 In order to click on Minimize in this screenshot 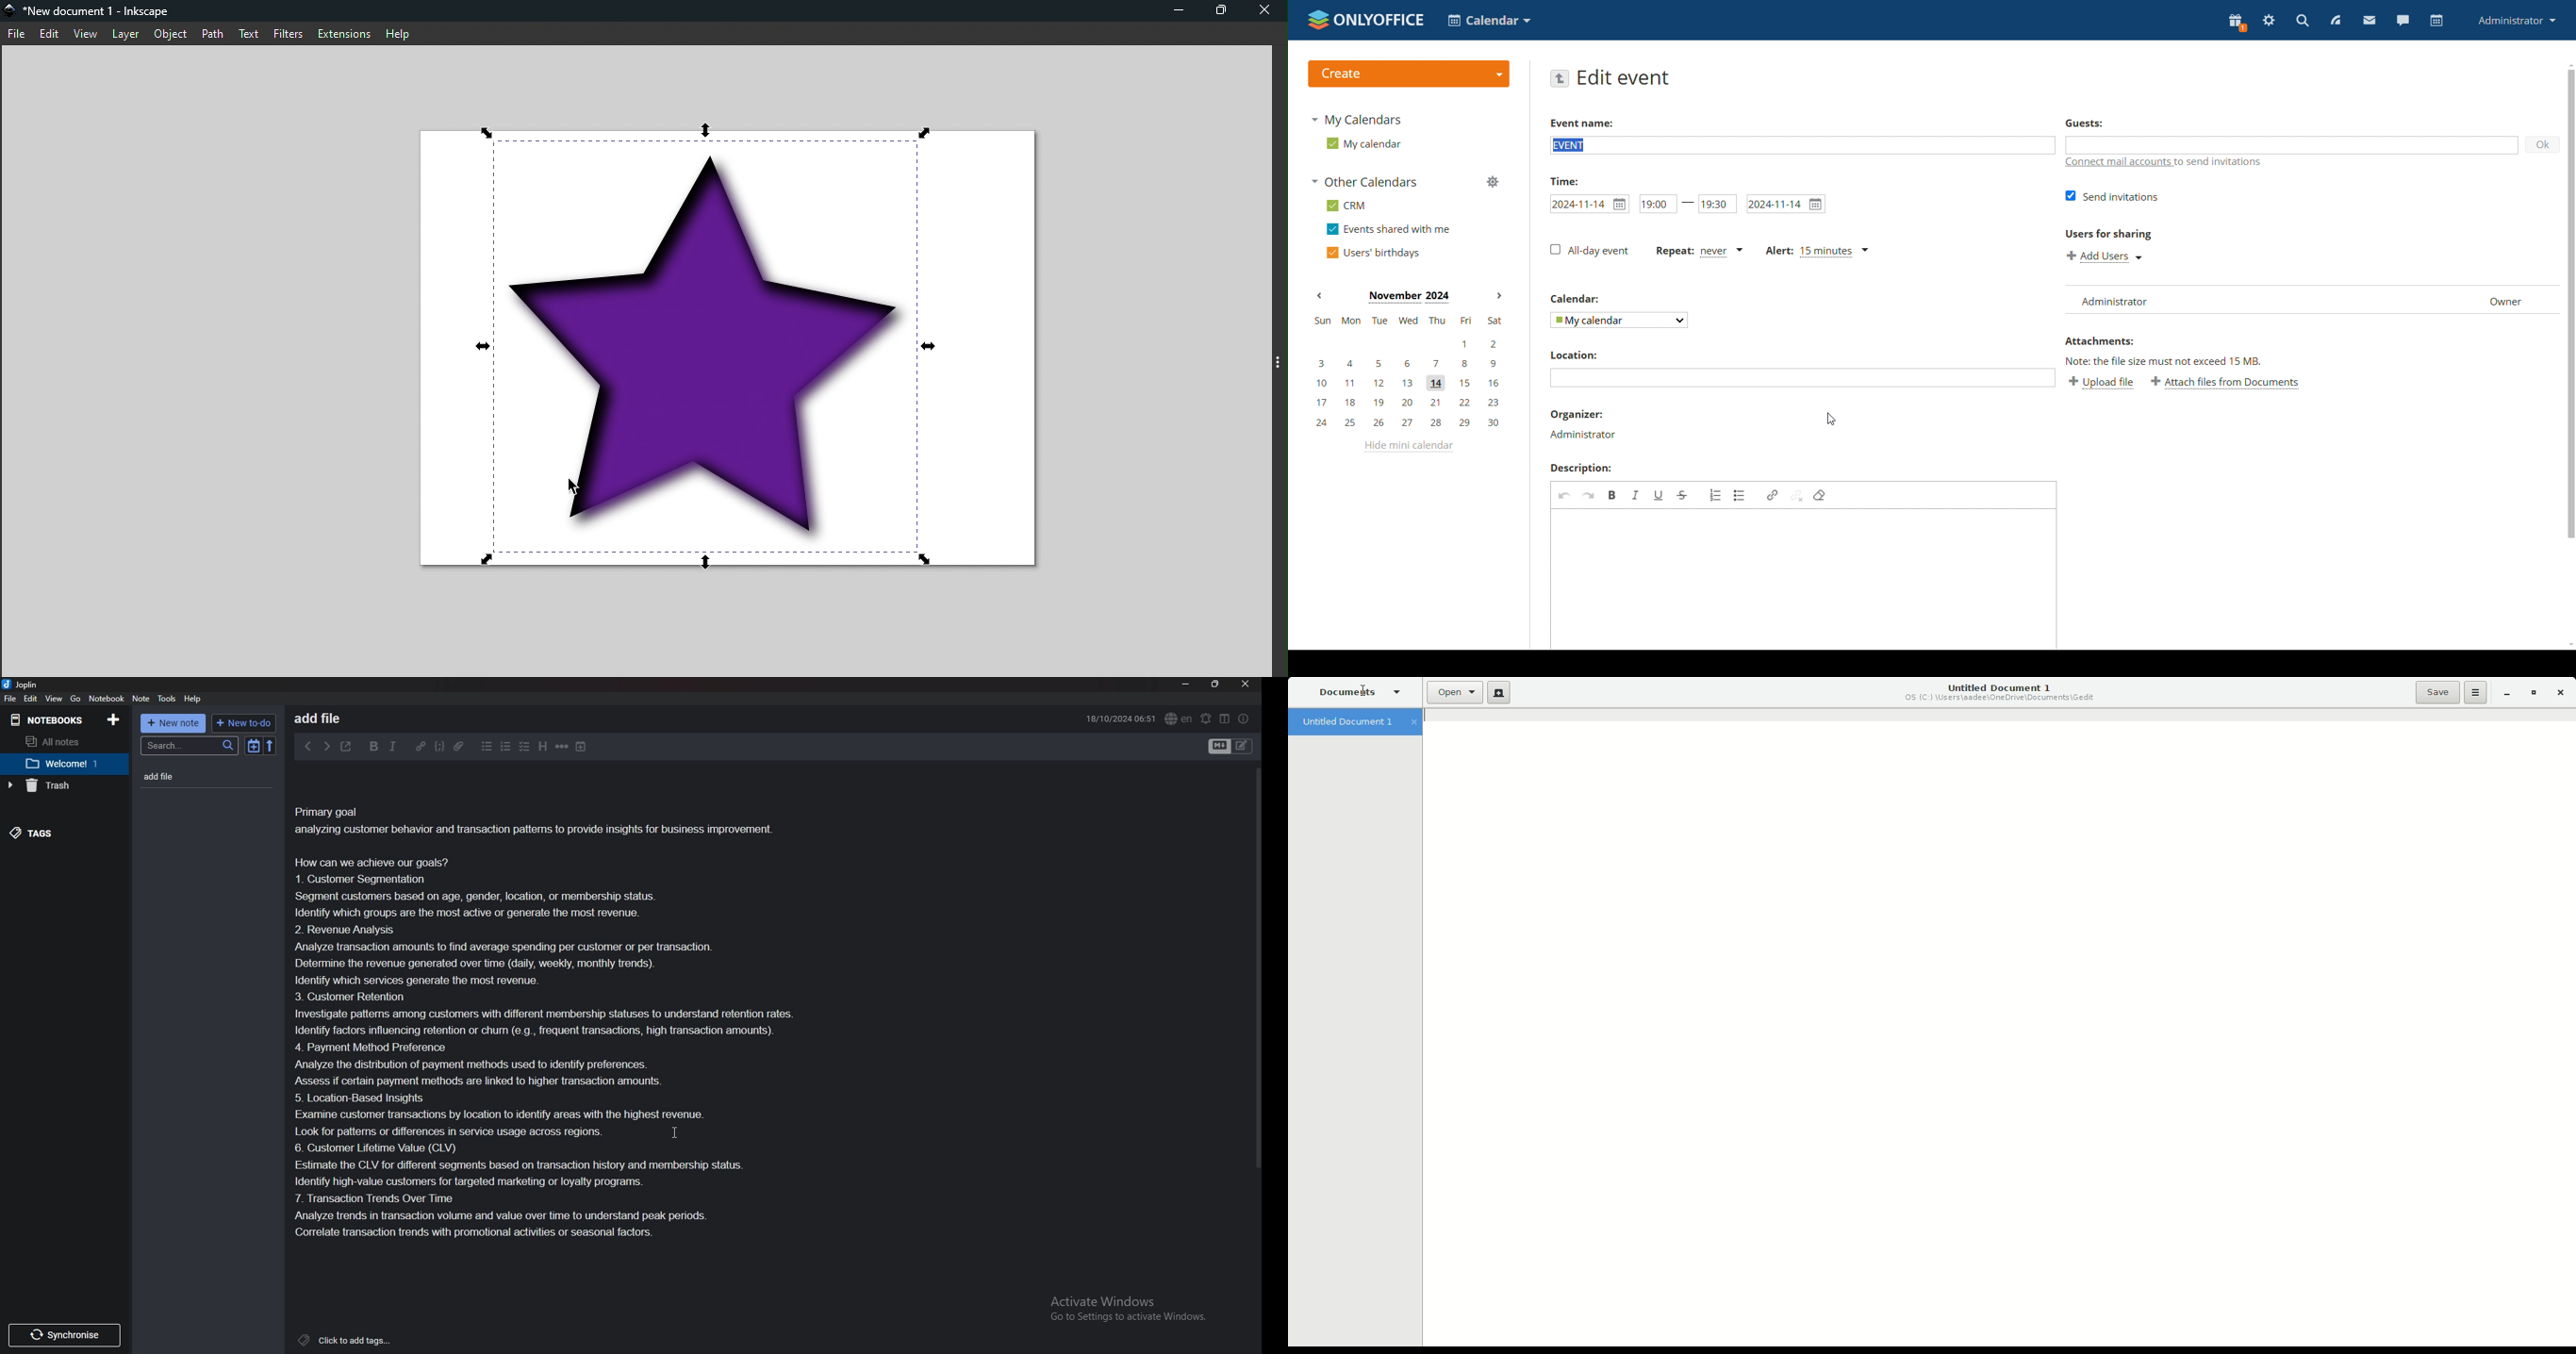, I will do `click(1186, 685)`.